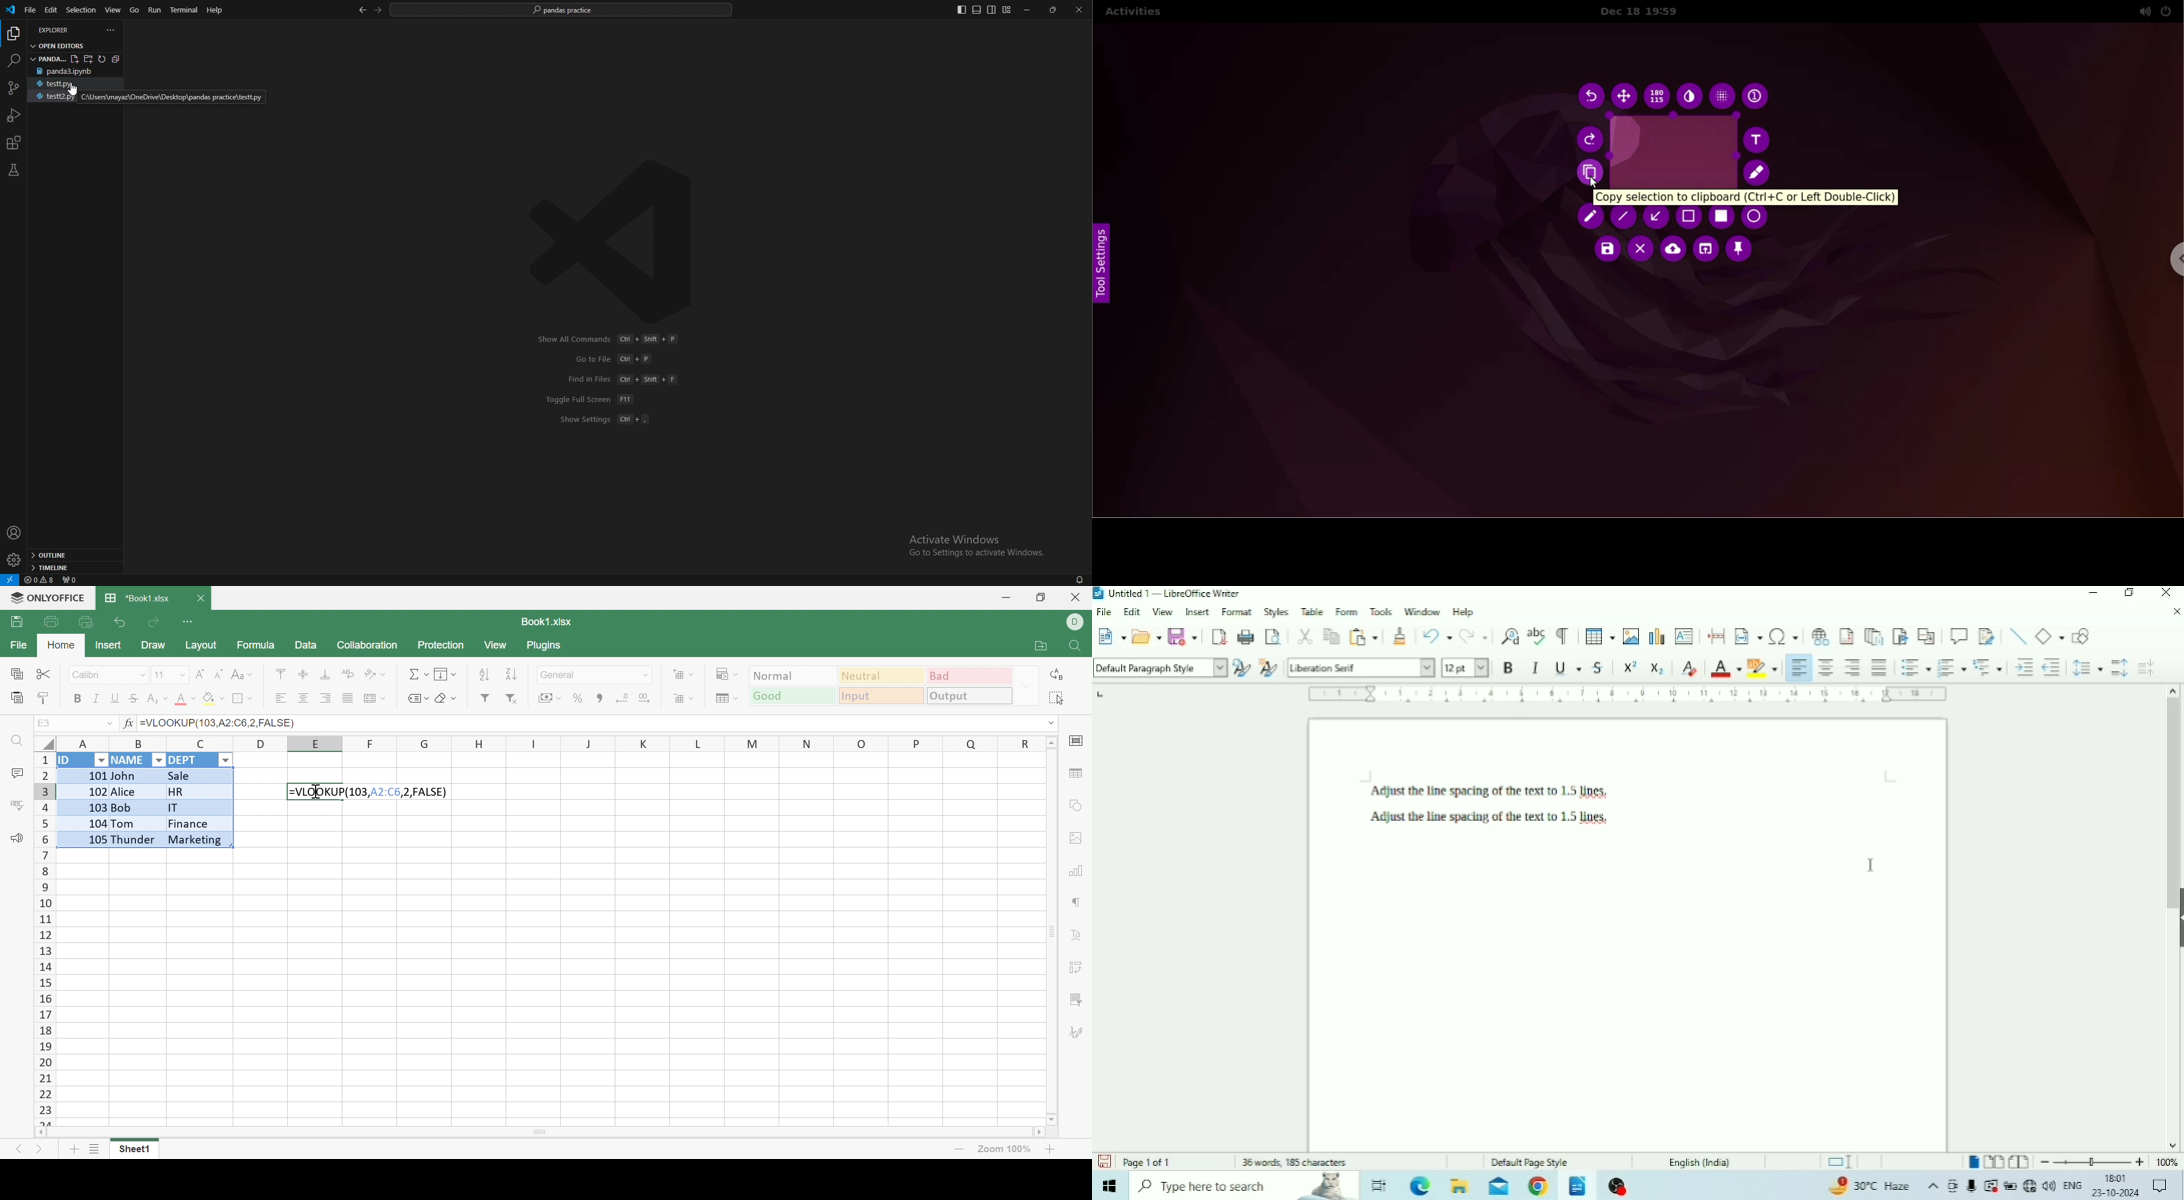 This screenshot has width=2184, height=1204. What do you see at coordinates (1197, 610) in the screenshot?
I see `Insert` at bounding box center [1197, 610].